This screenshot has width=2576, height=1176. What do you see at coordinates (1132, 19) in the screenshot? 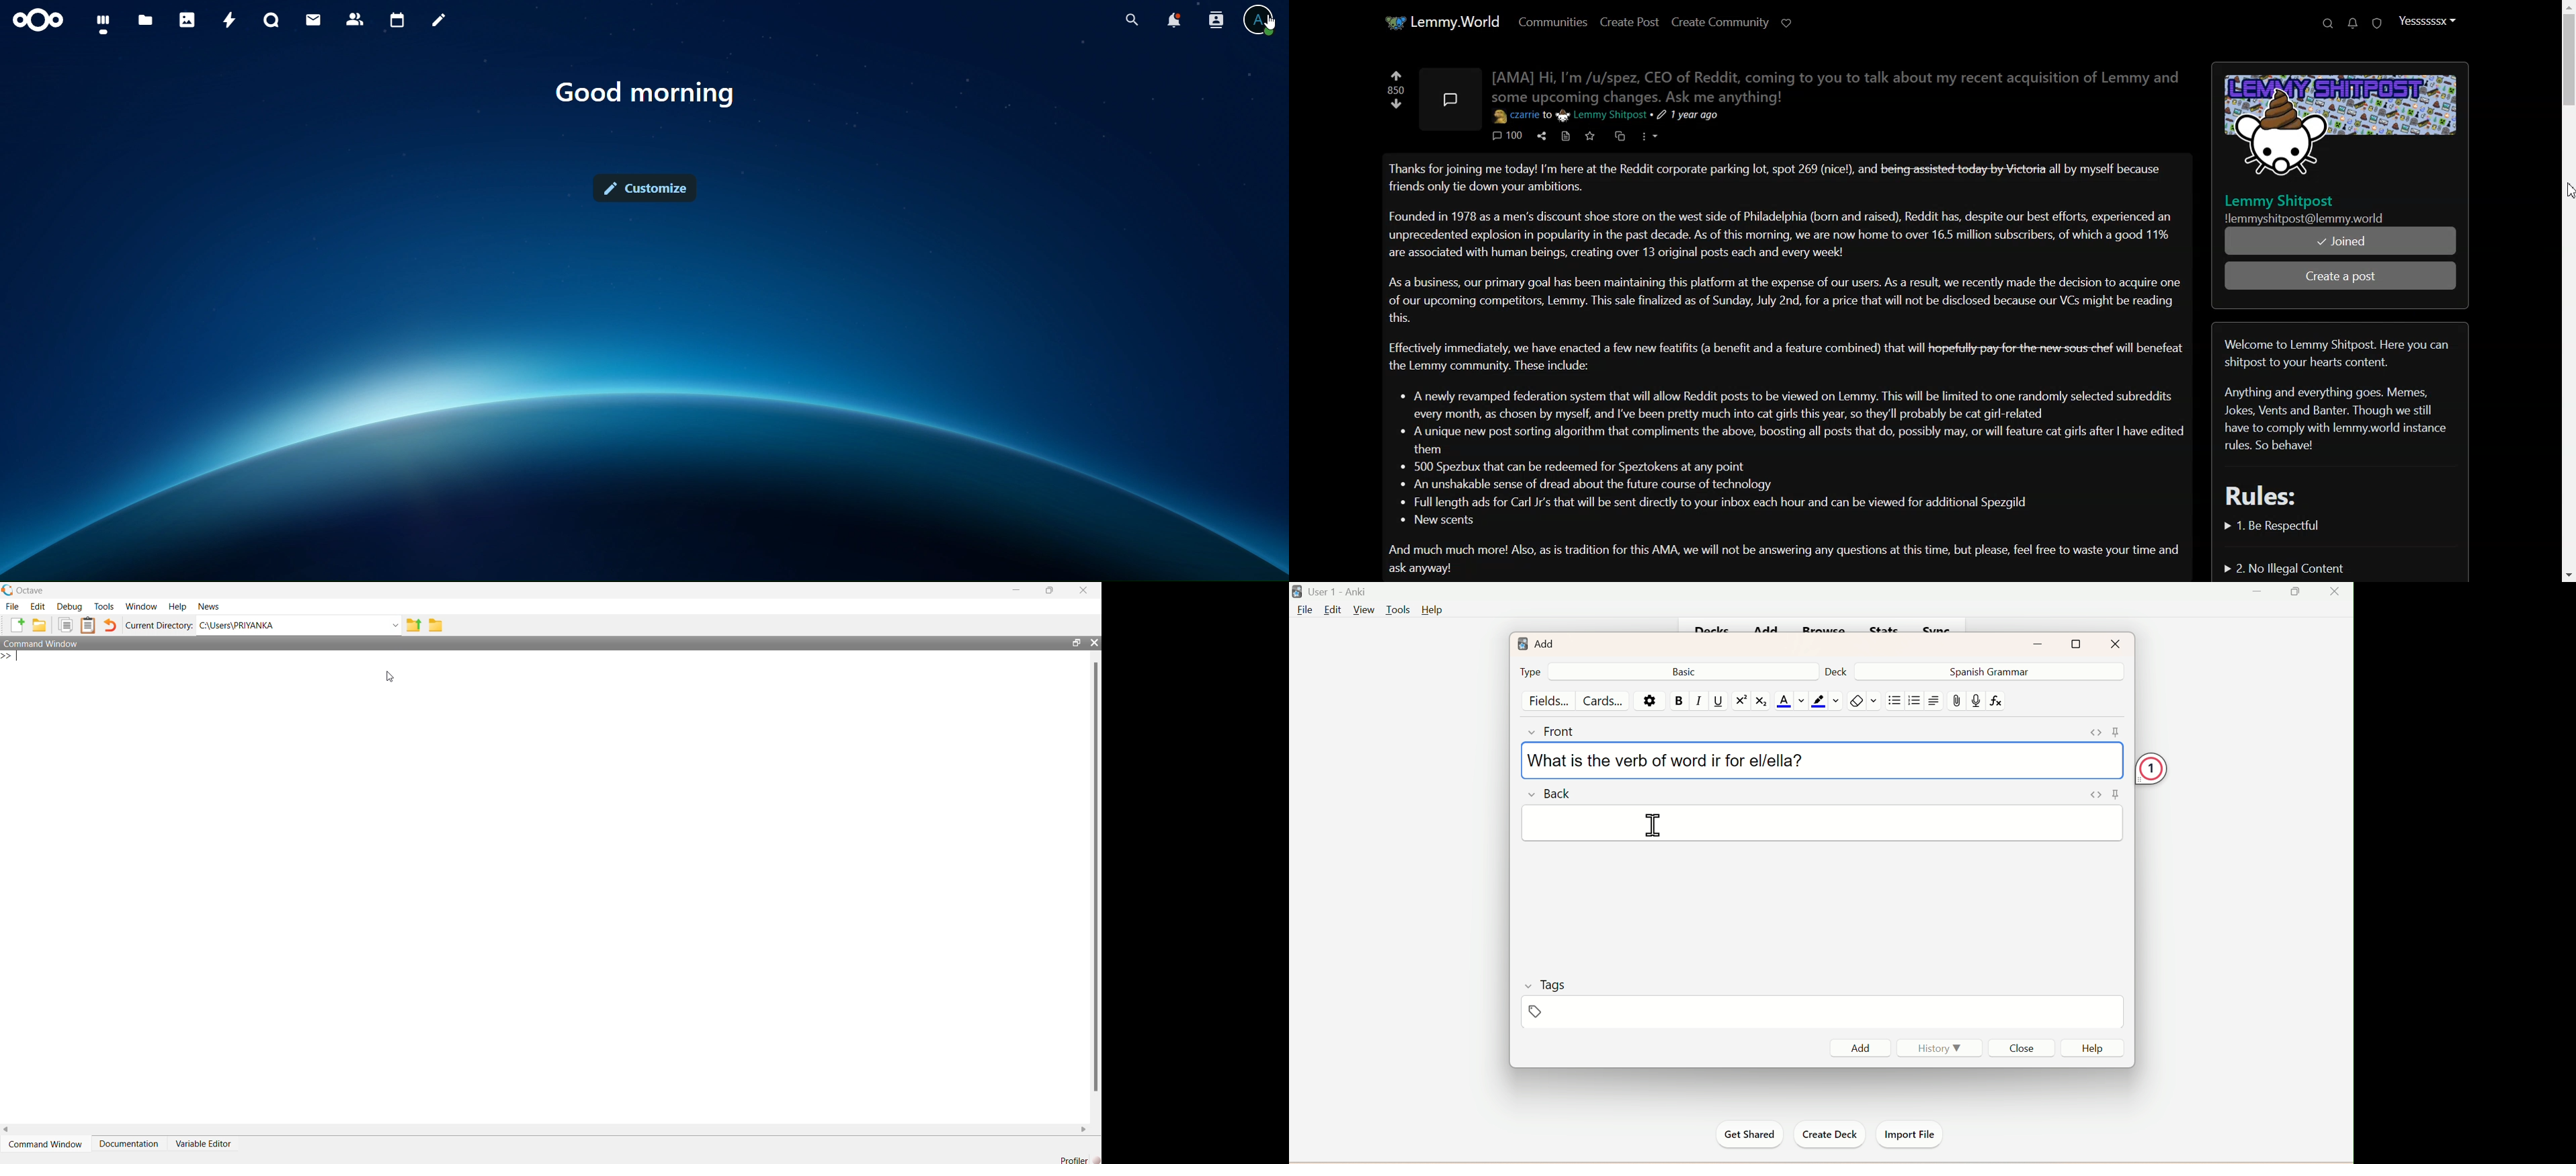
I see `search` at bounding box center [1132, 19].